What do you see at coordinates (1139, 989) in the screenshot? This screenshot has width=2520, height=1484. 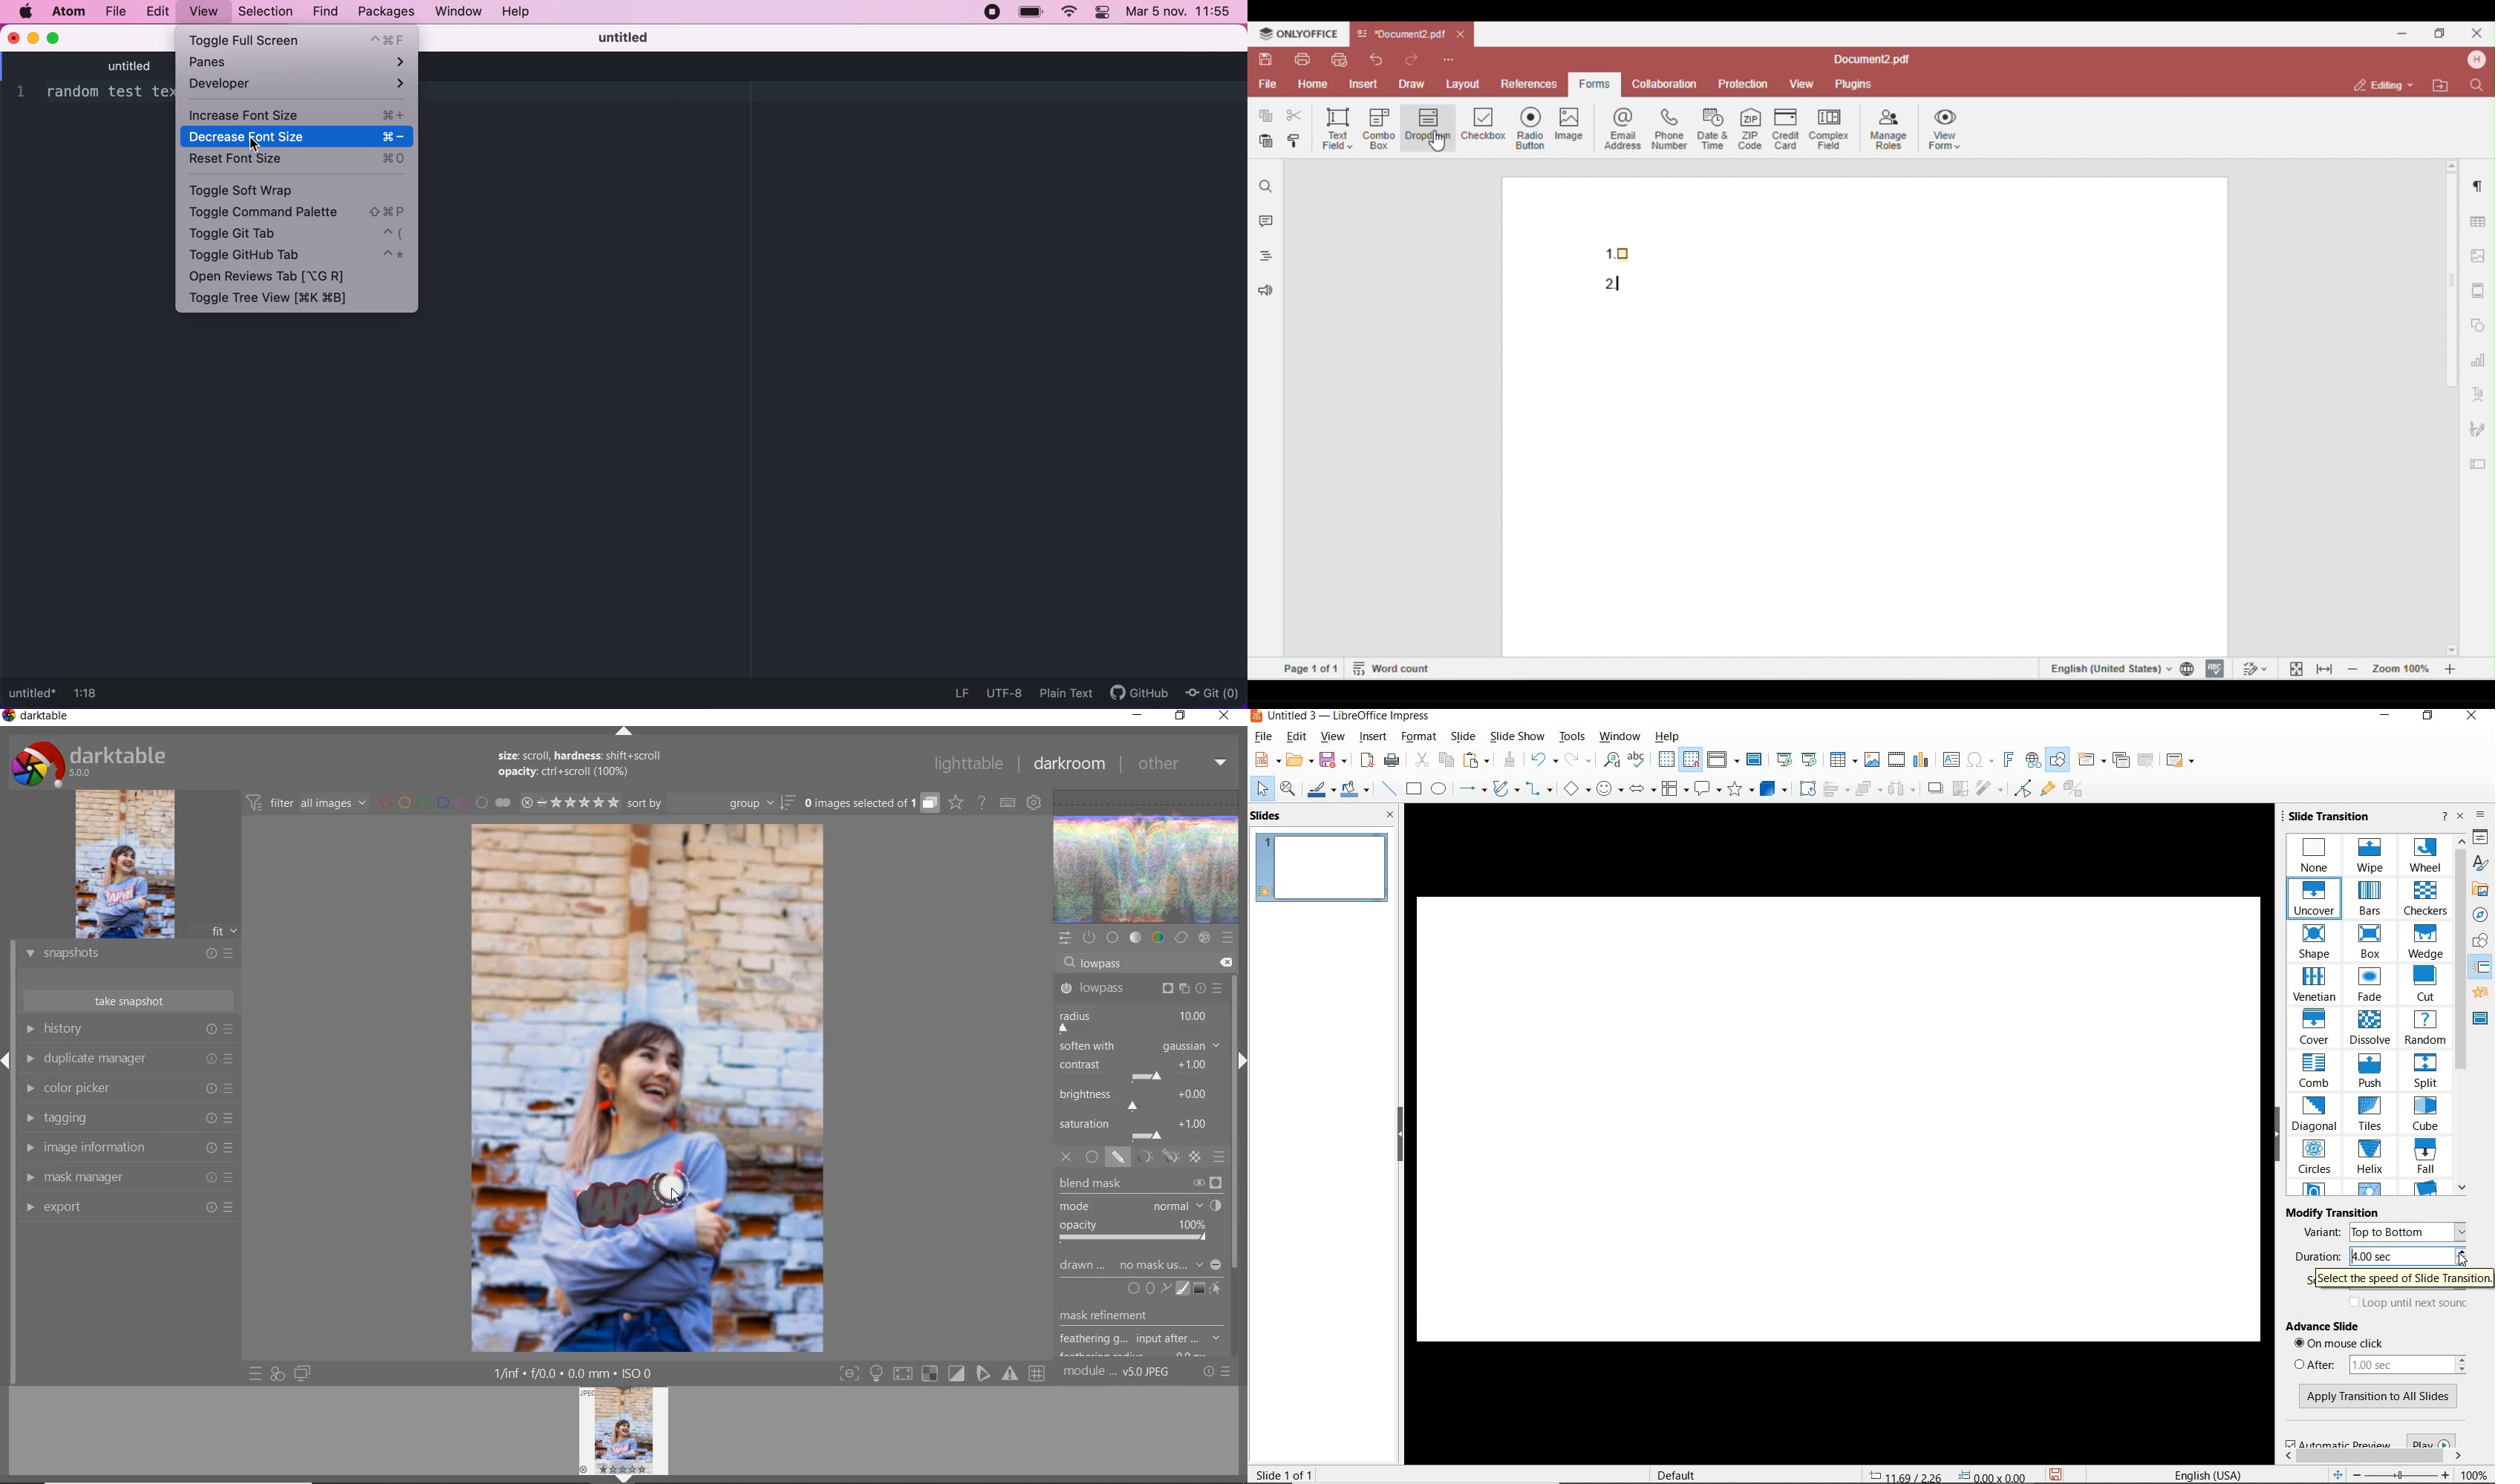 I see `lowpass` at bounding box center [1139, 989].